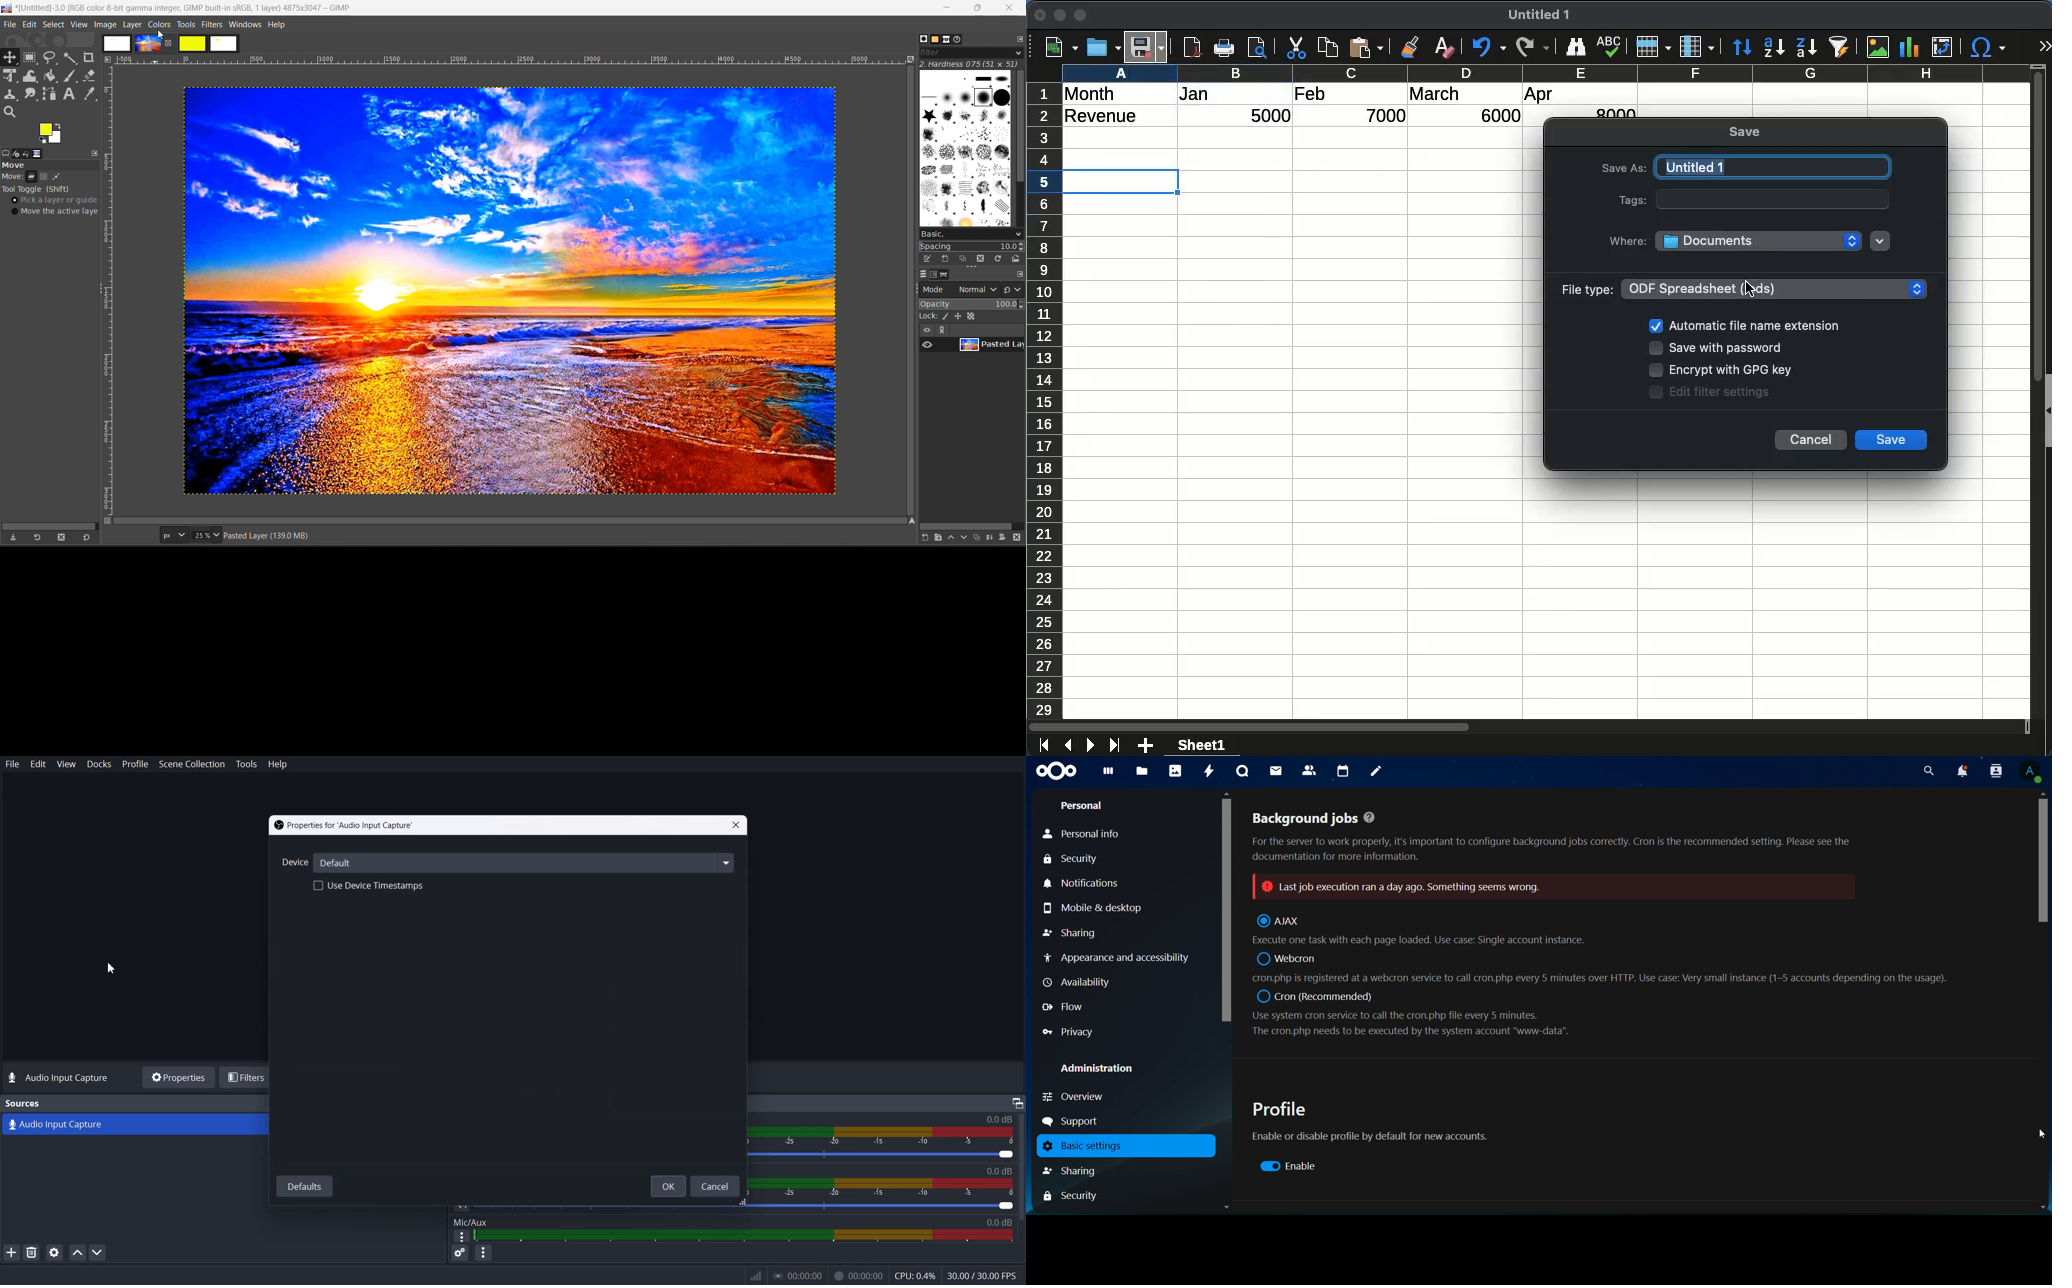  What do you see at coordinates (31, 26) in the screenshot?
I see `edit` at bounding box center [31, 26].